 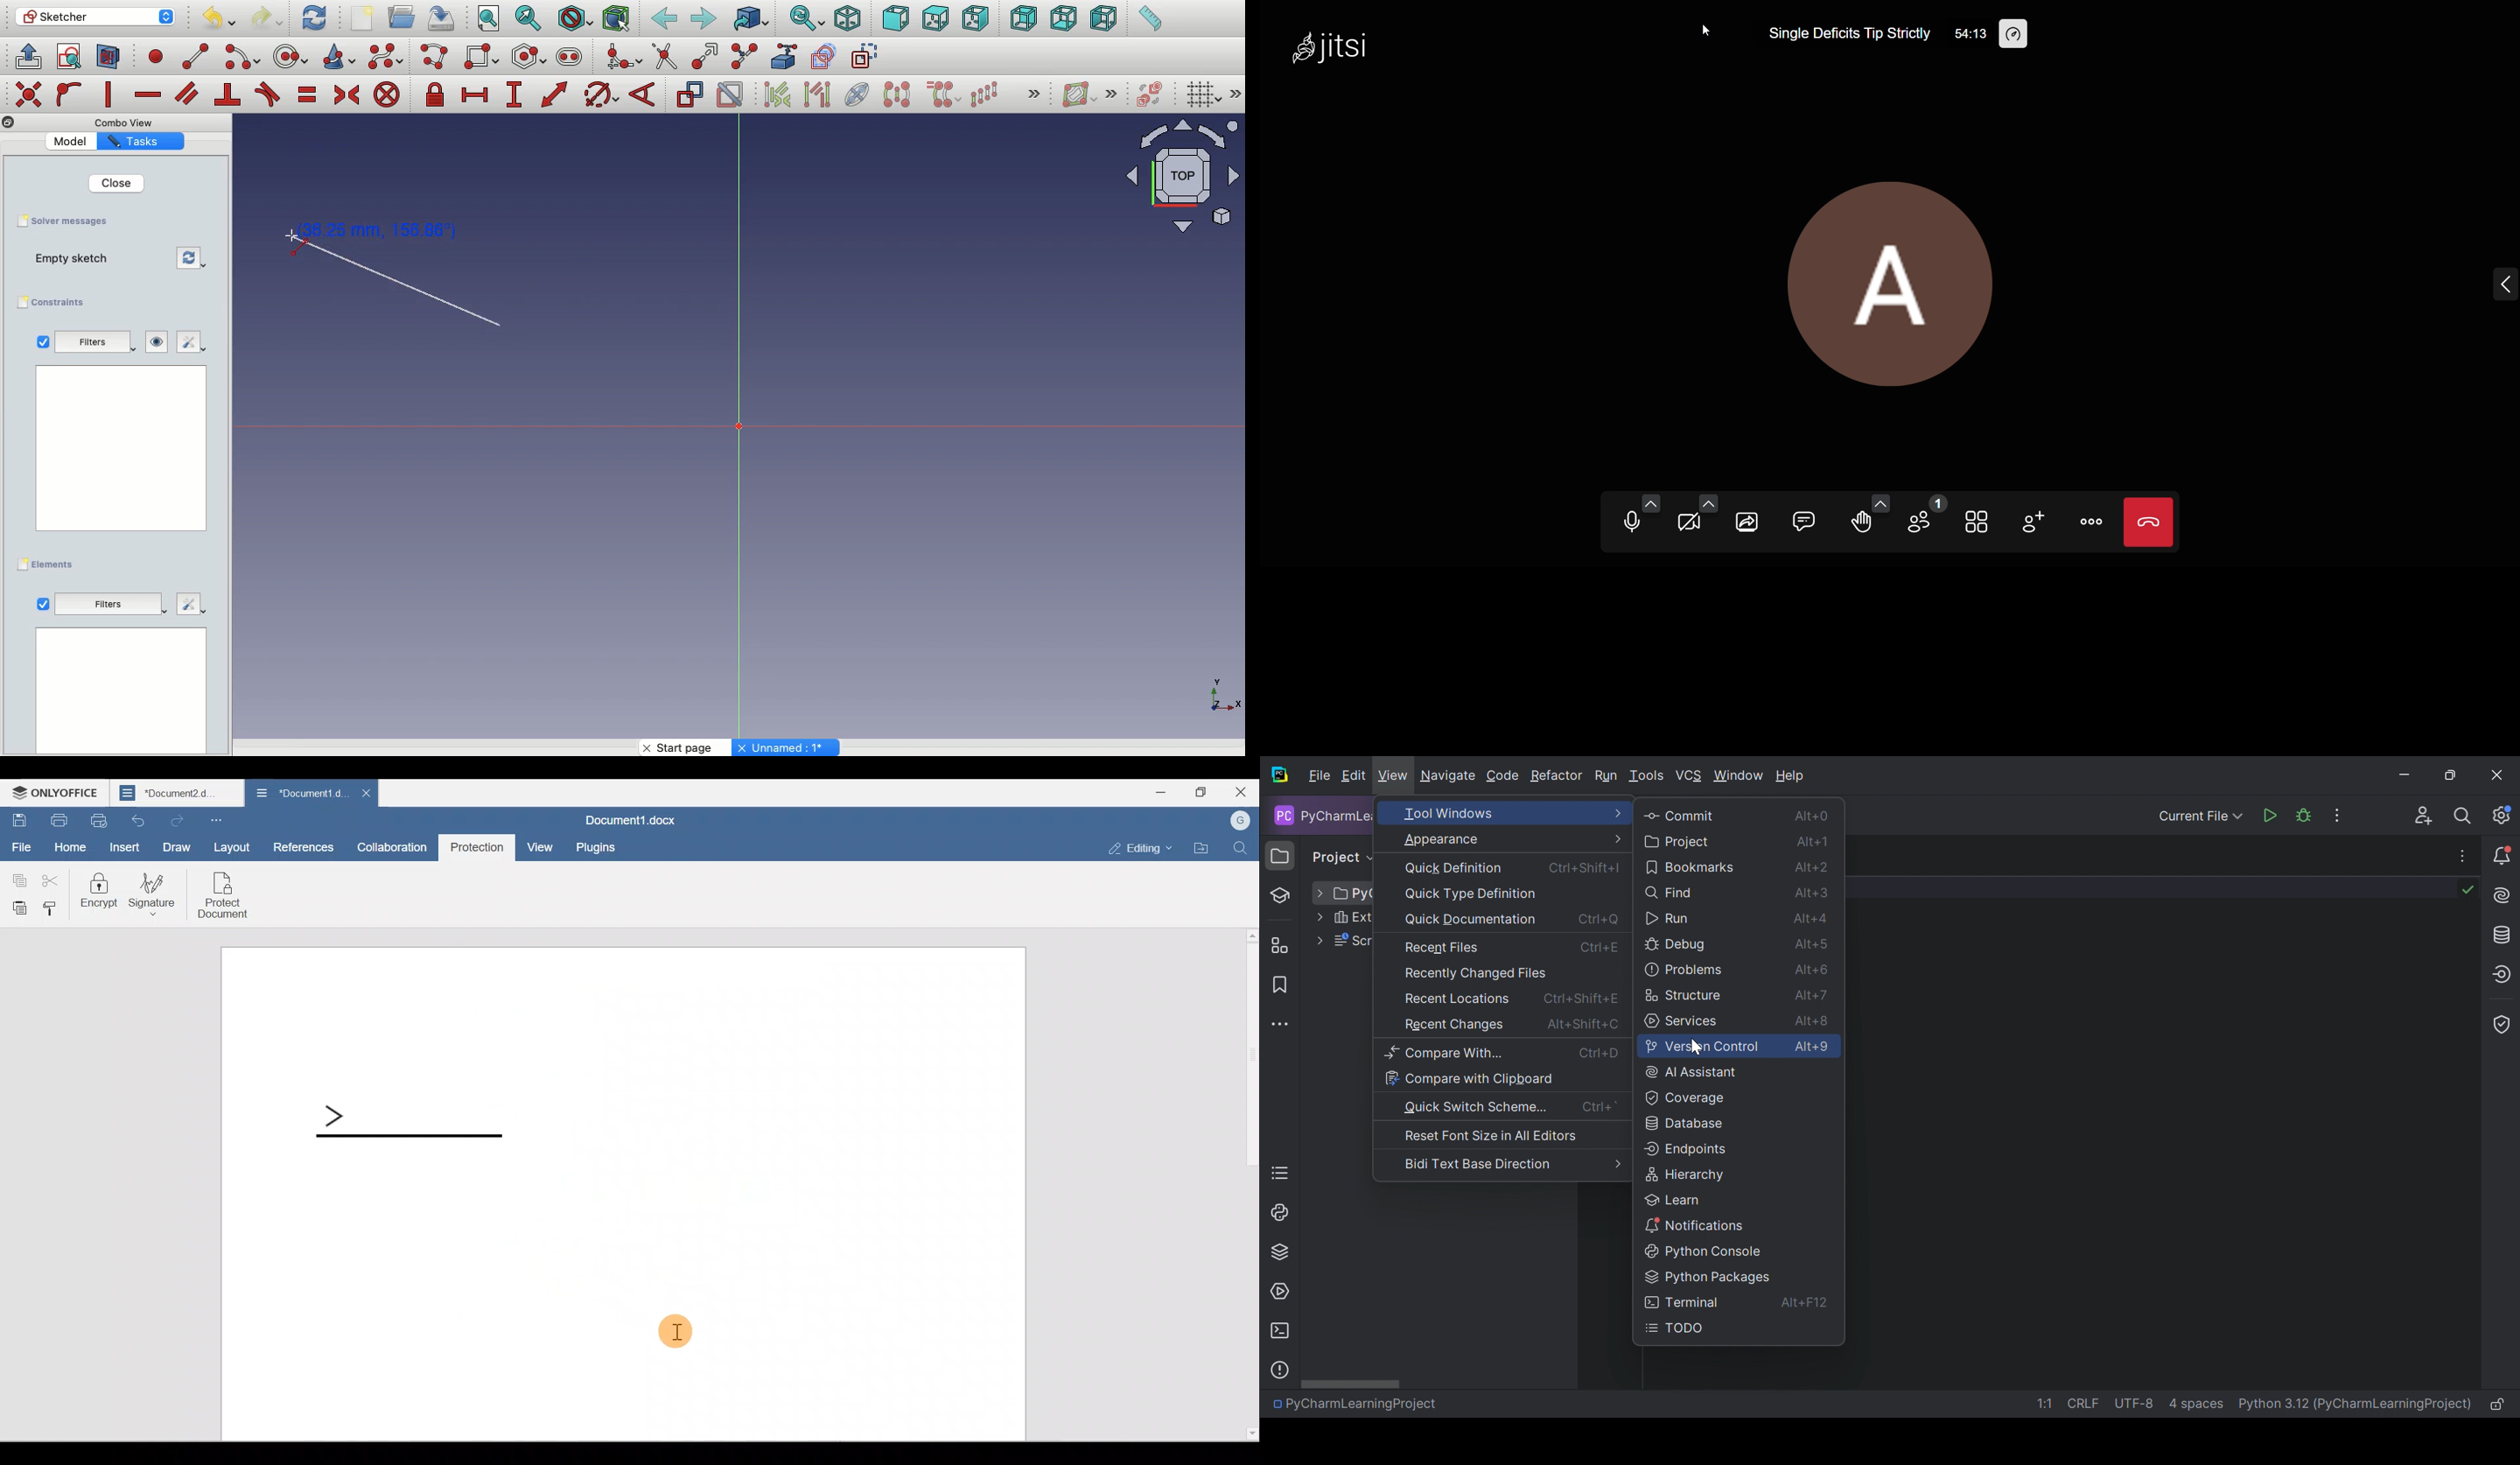 What do you see at coordinates (2338, 815) in the screenshot?
I see `More actions` at bounding box center [2338, 815].